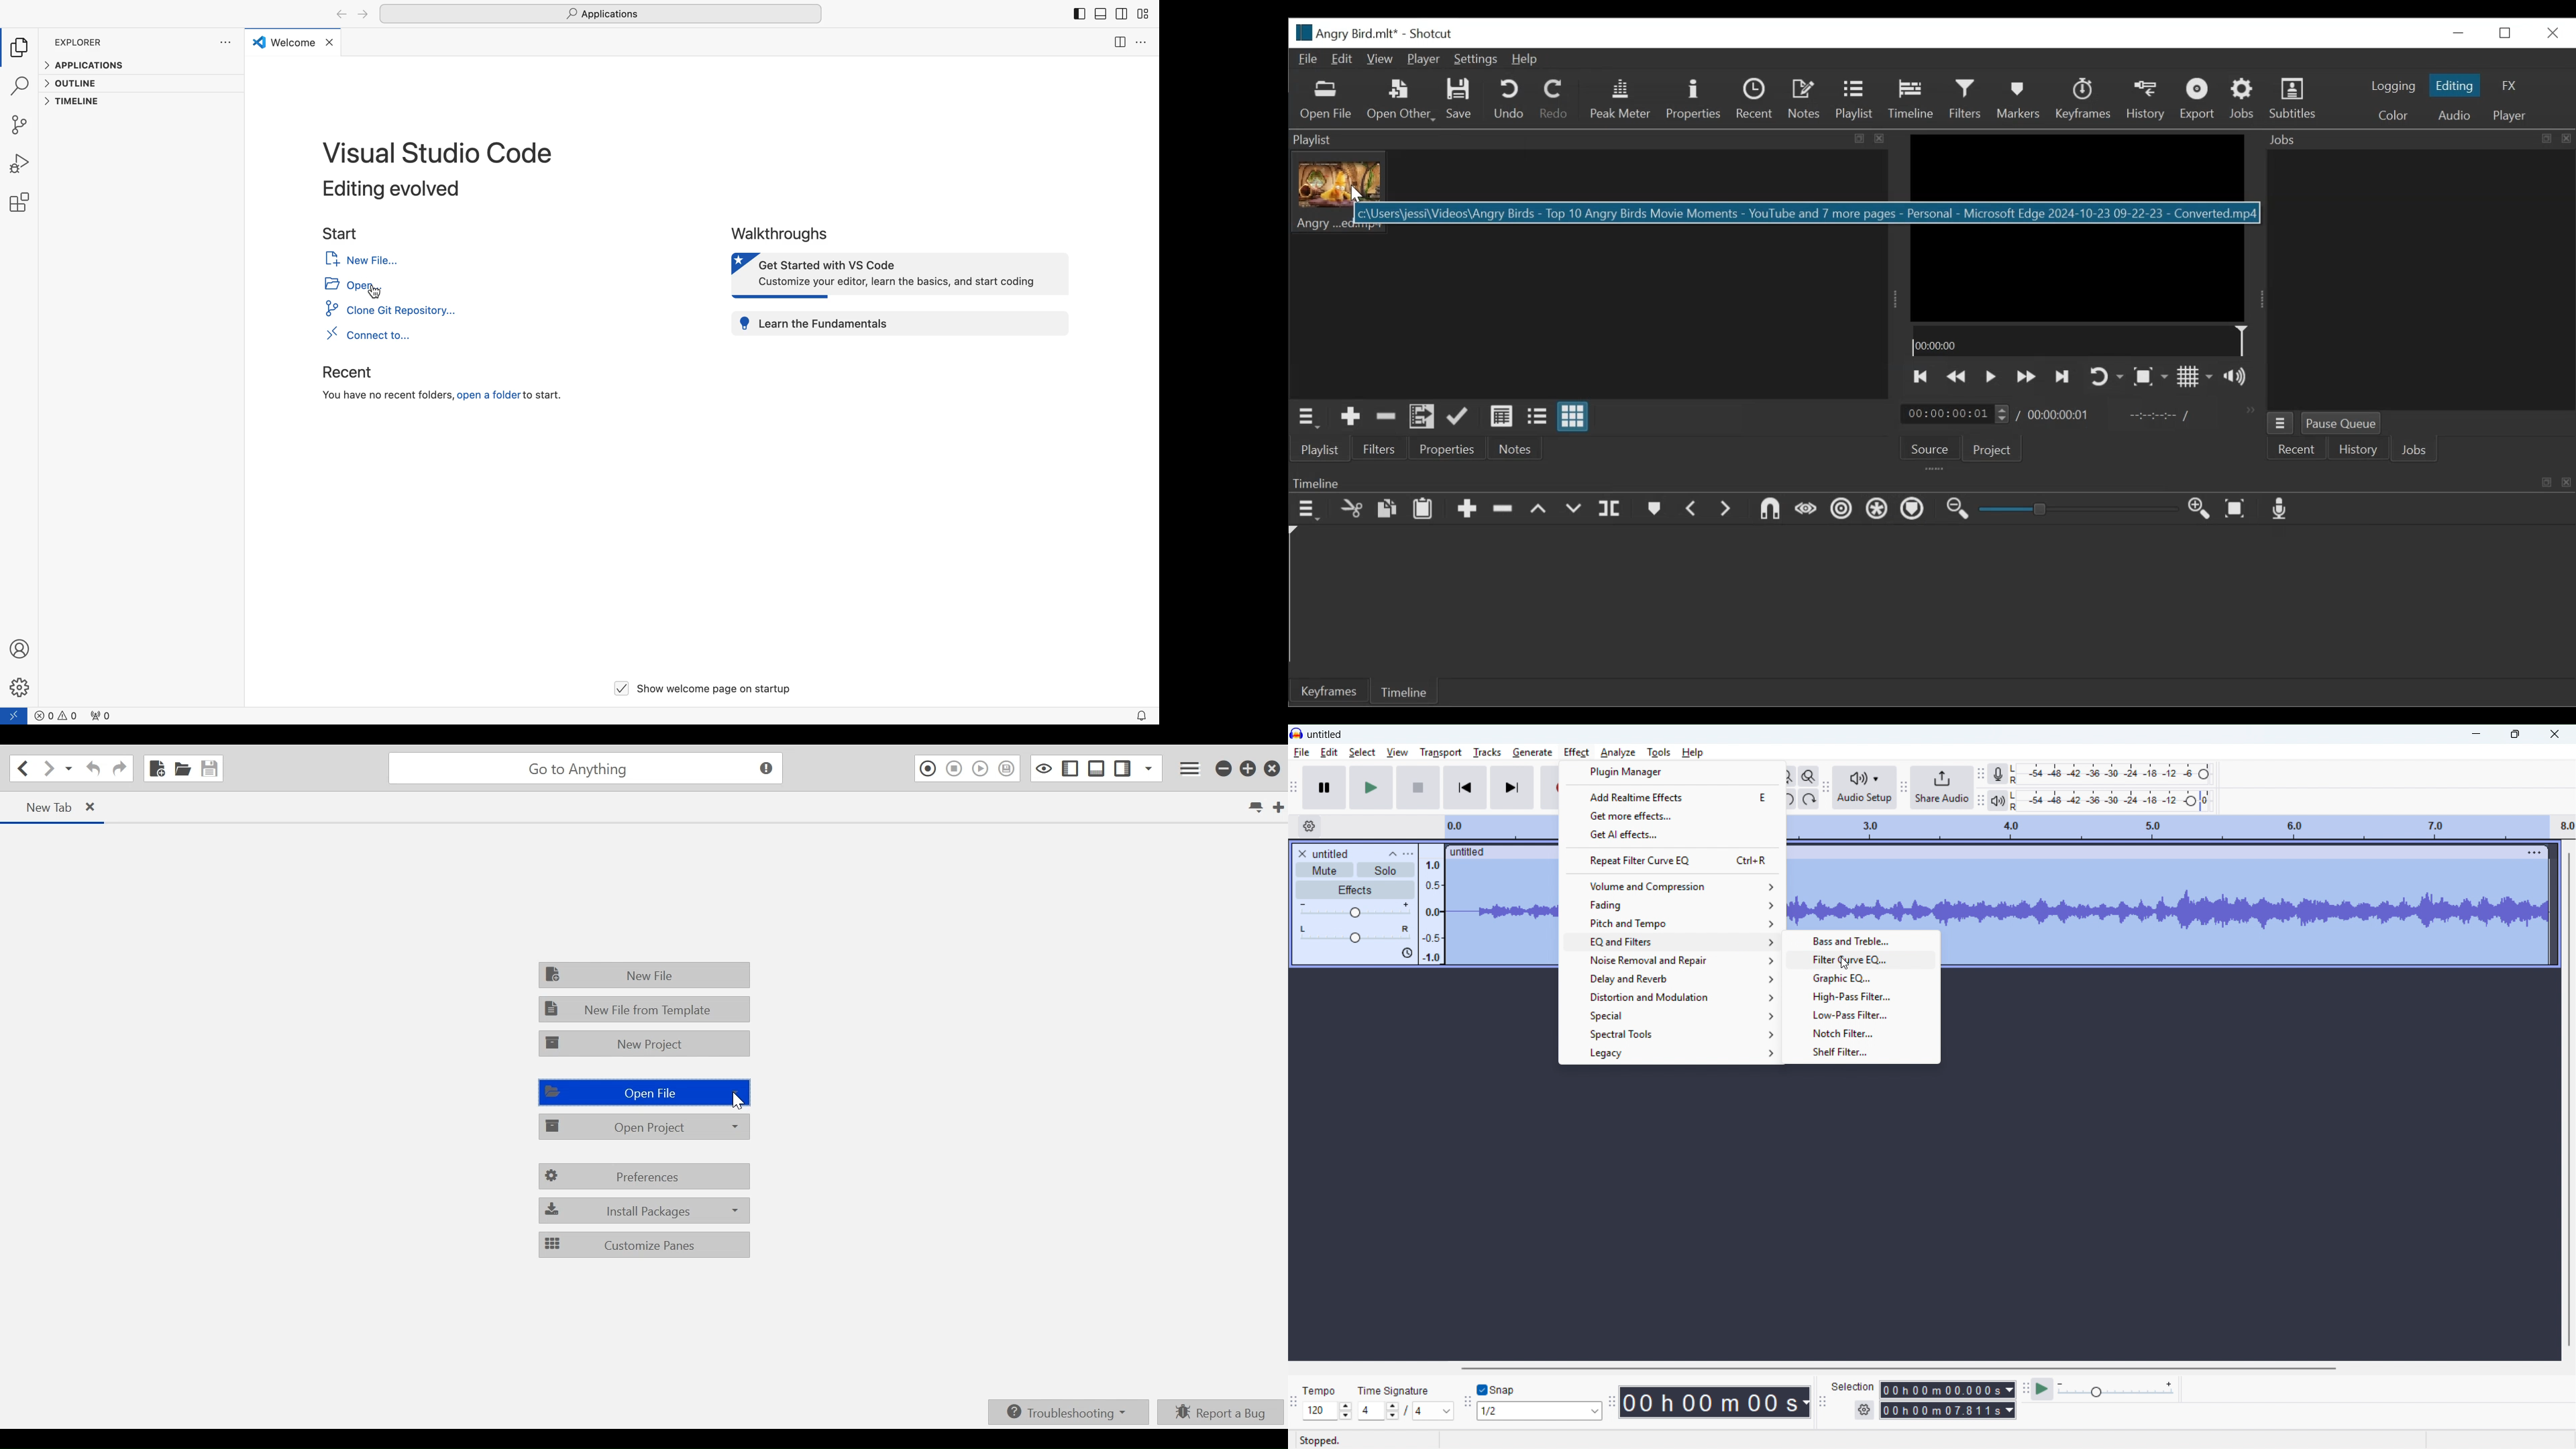  Describe the element at coordinates (1957, 376) in the screenshot. I see `Play backward quickly` at that location.